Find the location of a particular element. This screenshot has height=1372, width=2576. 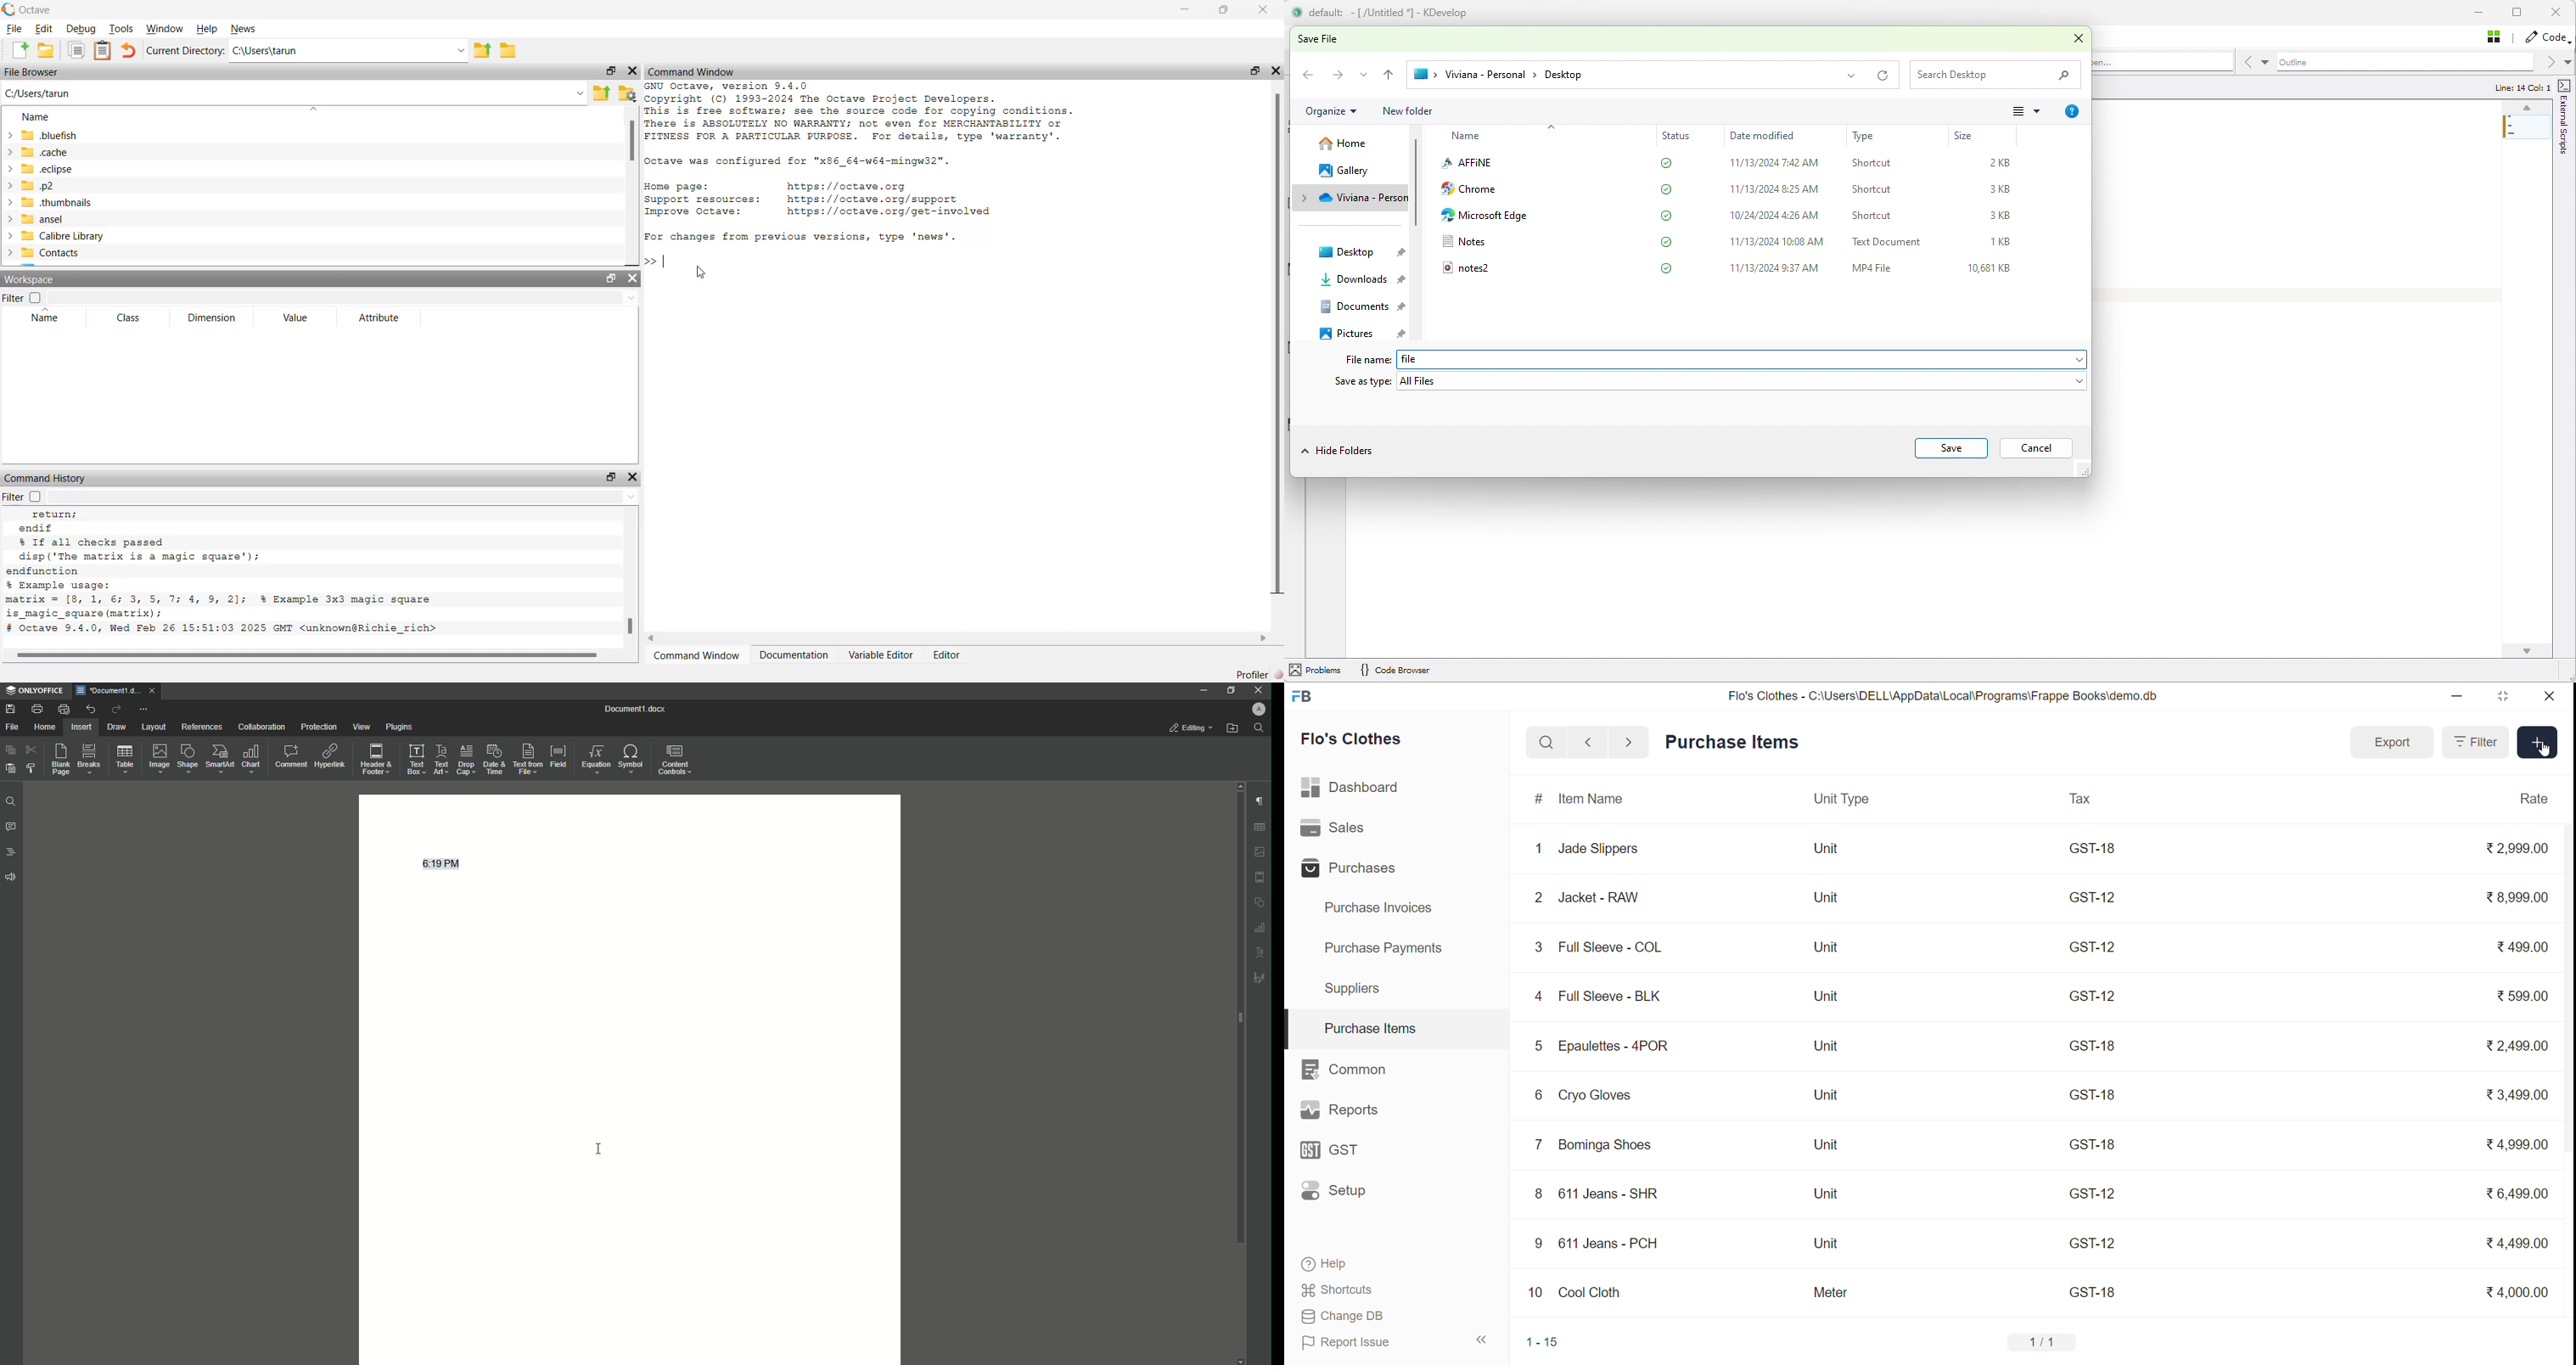

611 Jeans - PCH is located at coordinates (1611, 1241).